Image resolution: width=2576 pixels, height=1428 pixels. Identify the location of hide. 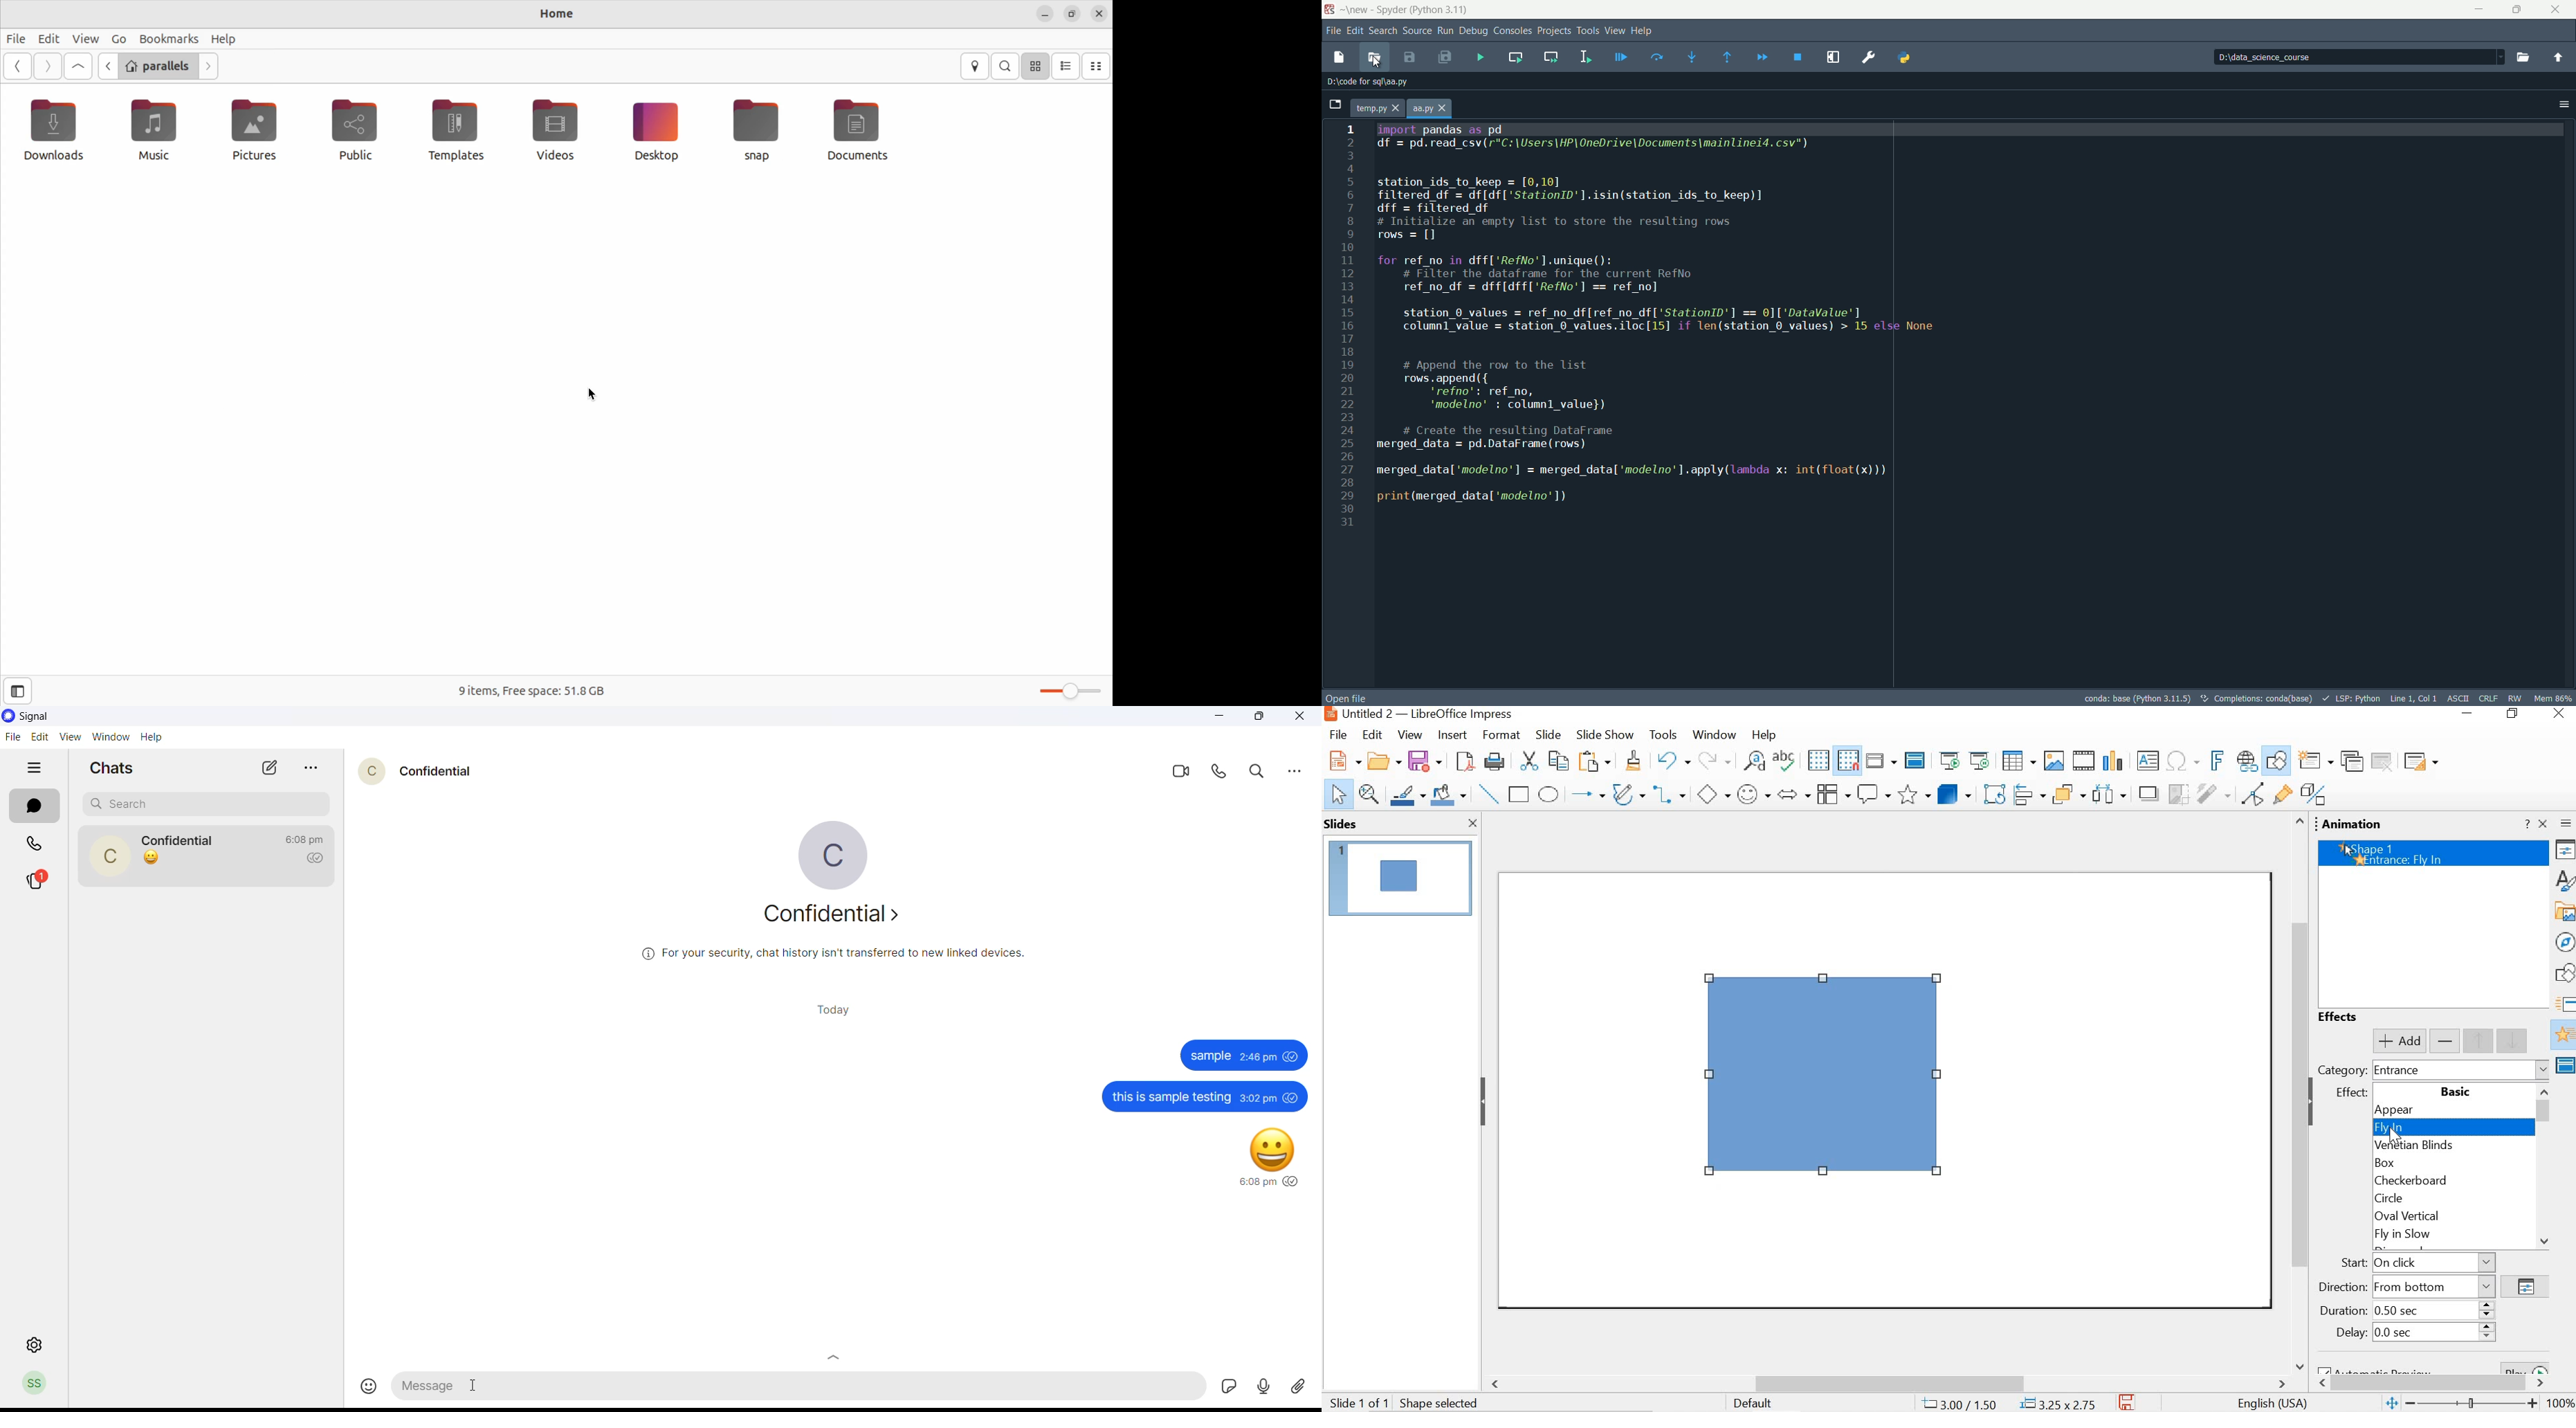
(36, 768).